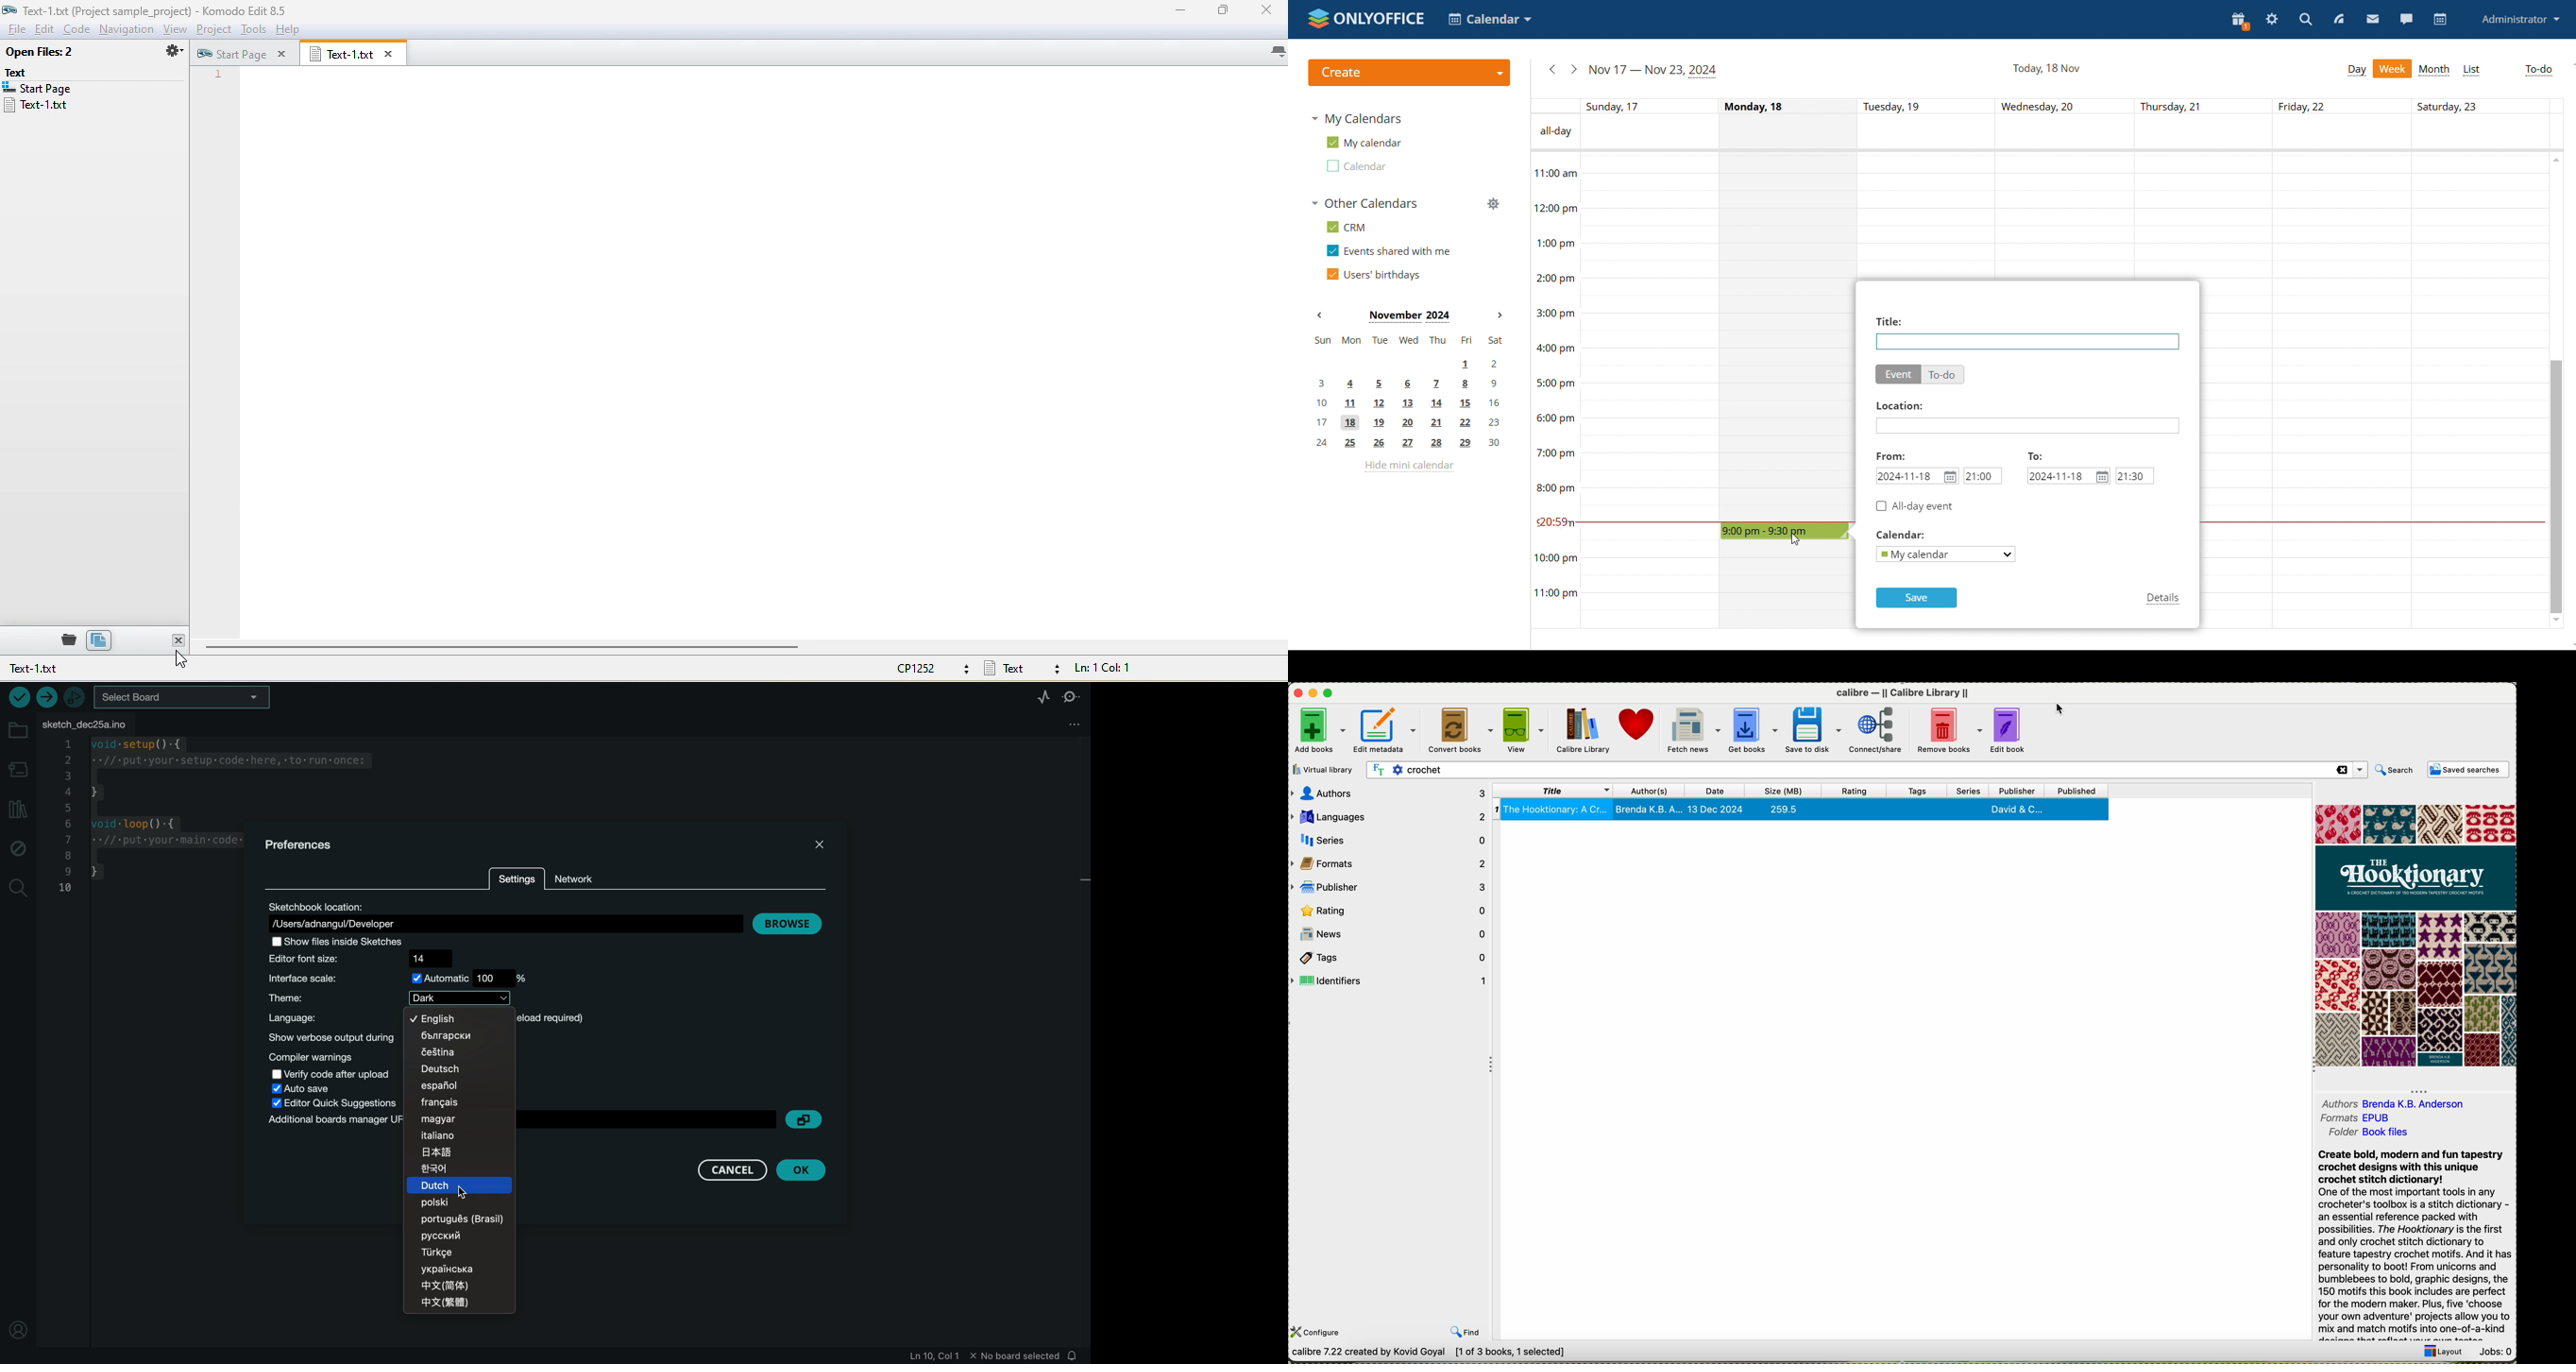 This screenshot has width=2576, height=1372. I want to click on 259.5, so click(1790, 809).